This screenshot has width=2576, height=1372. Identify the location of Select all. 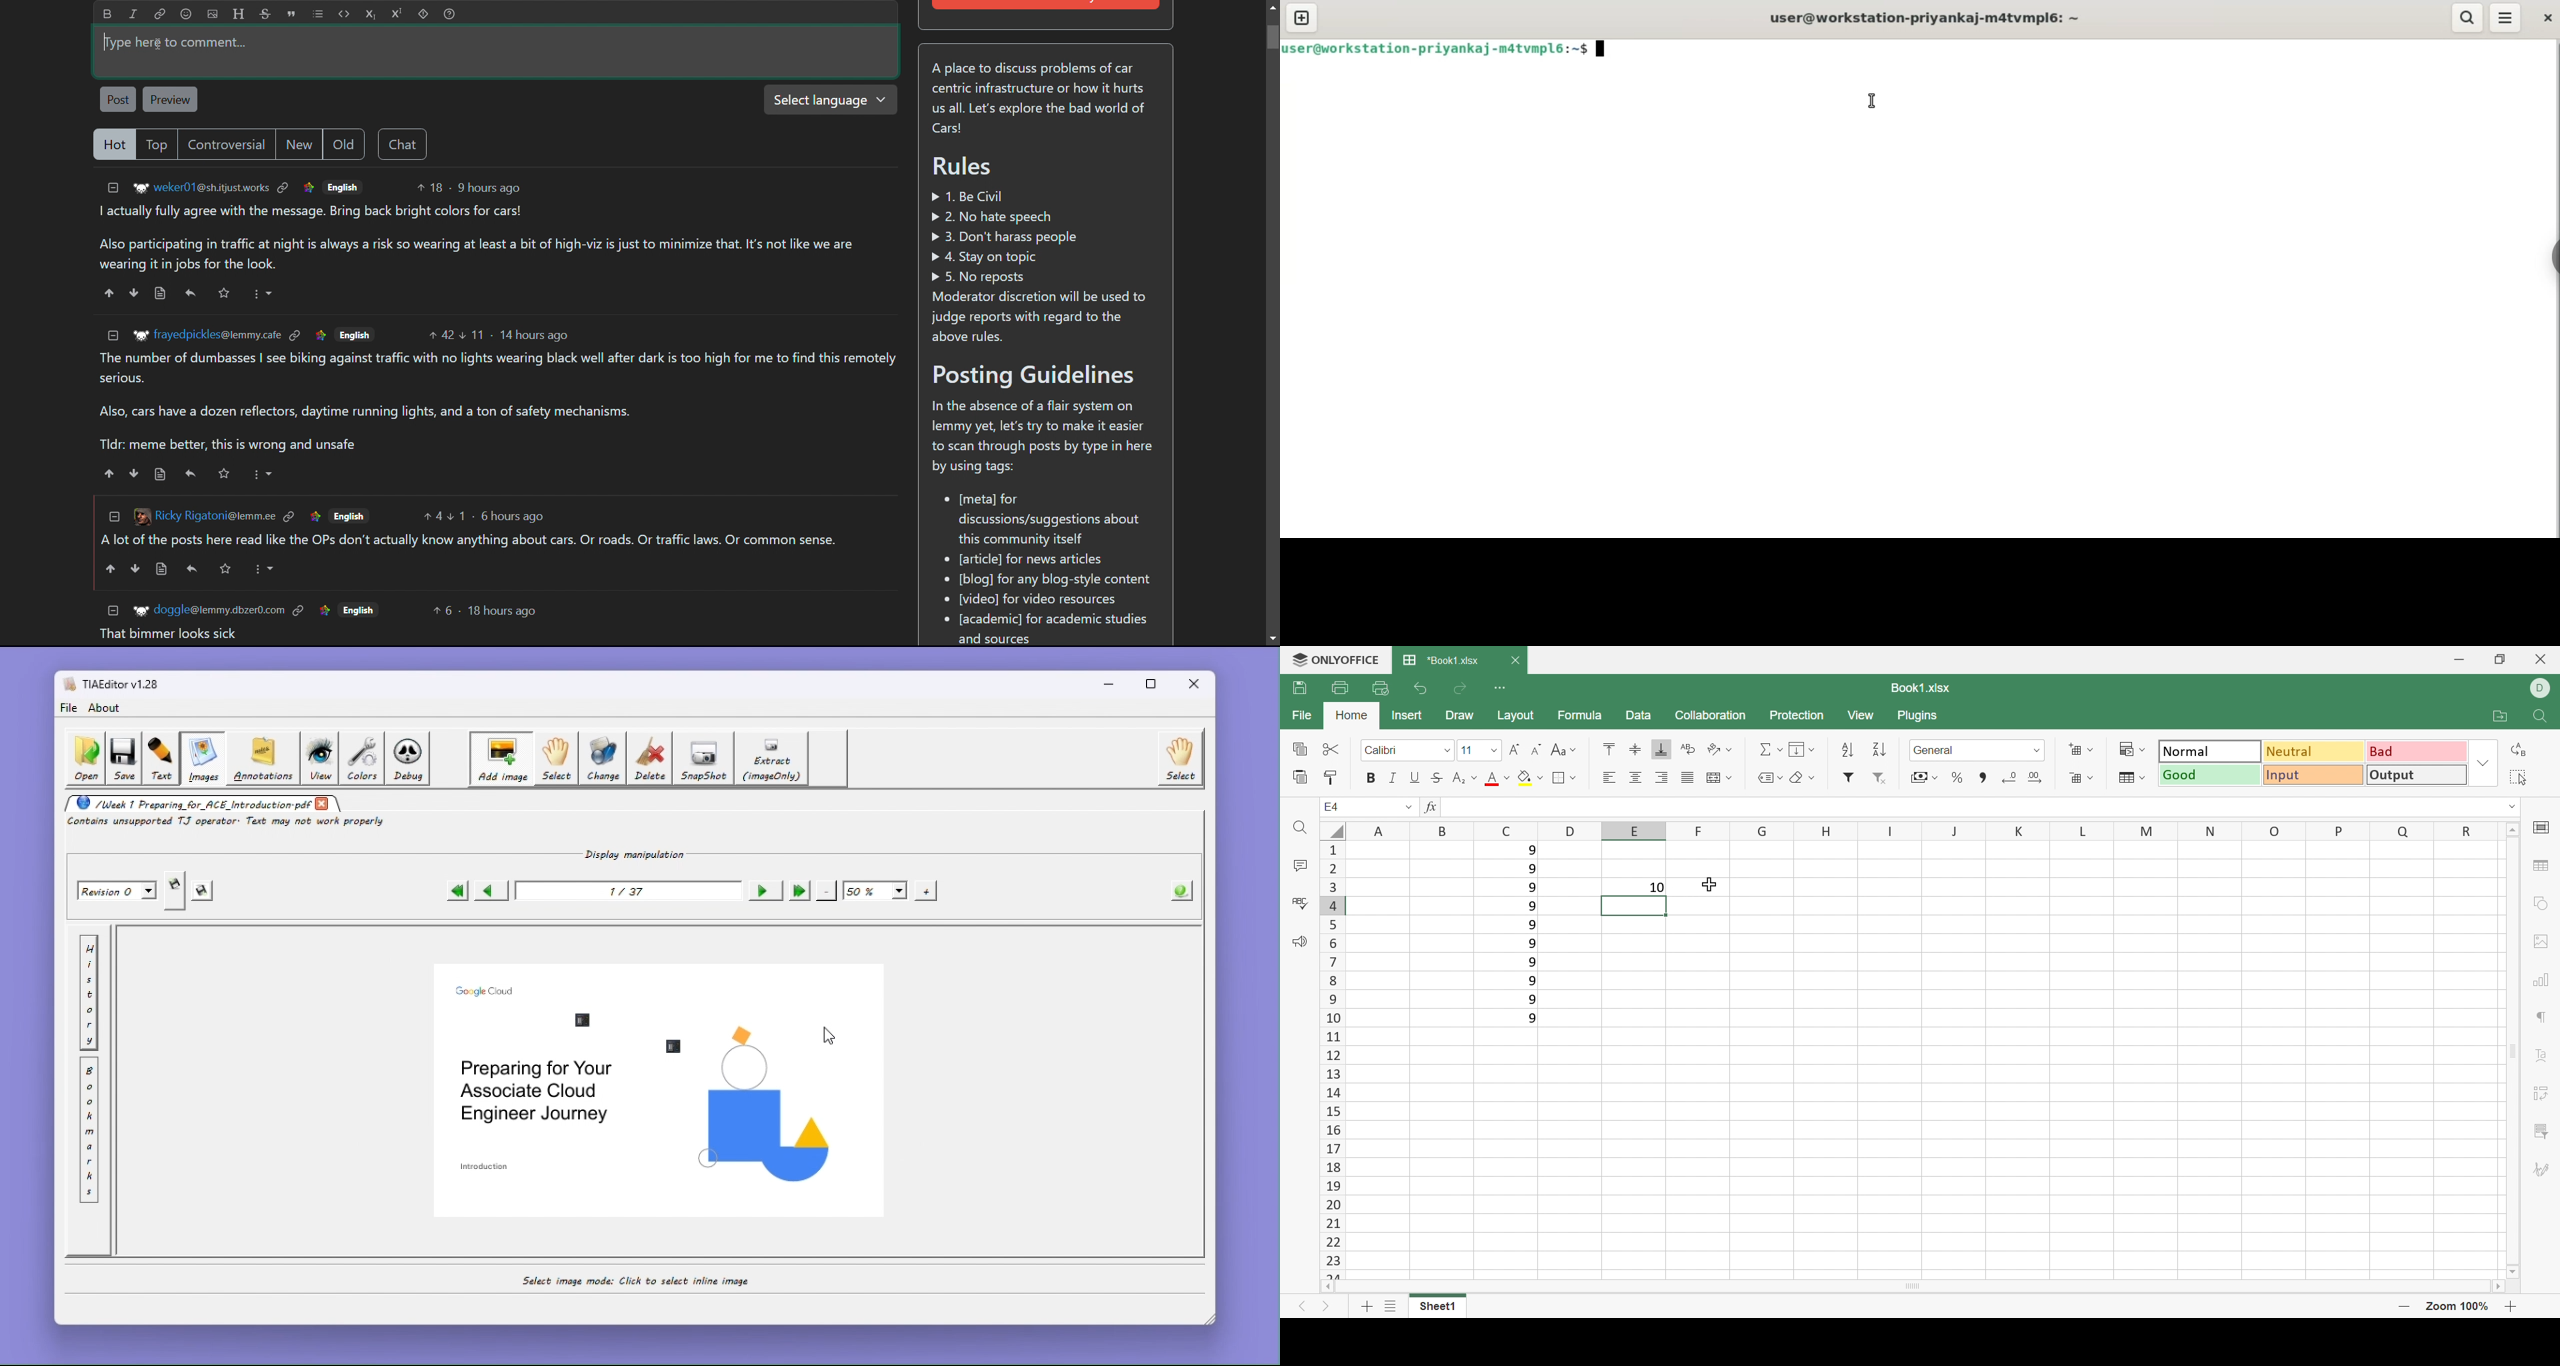
(2518, 775).